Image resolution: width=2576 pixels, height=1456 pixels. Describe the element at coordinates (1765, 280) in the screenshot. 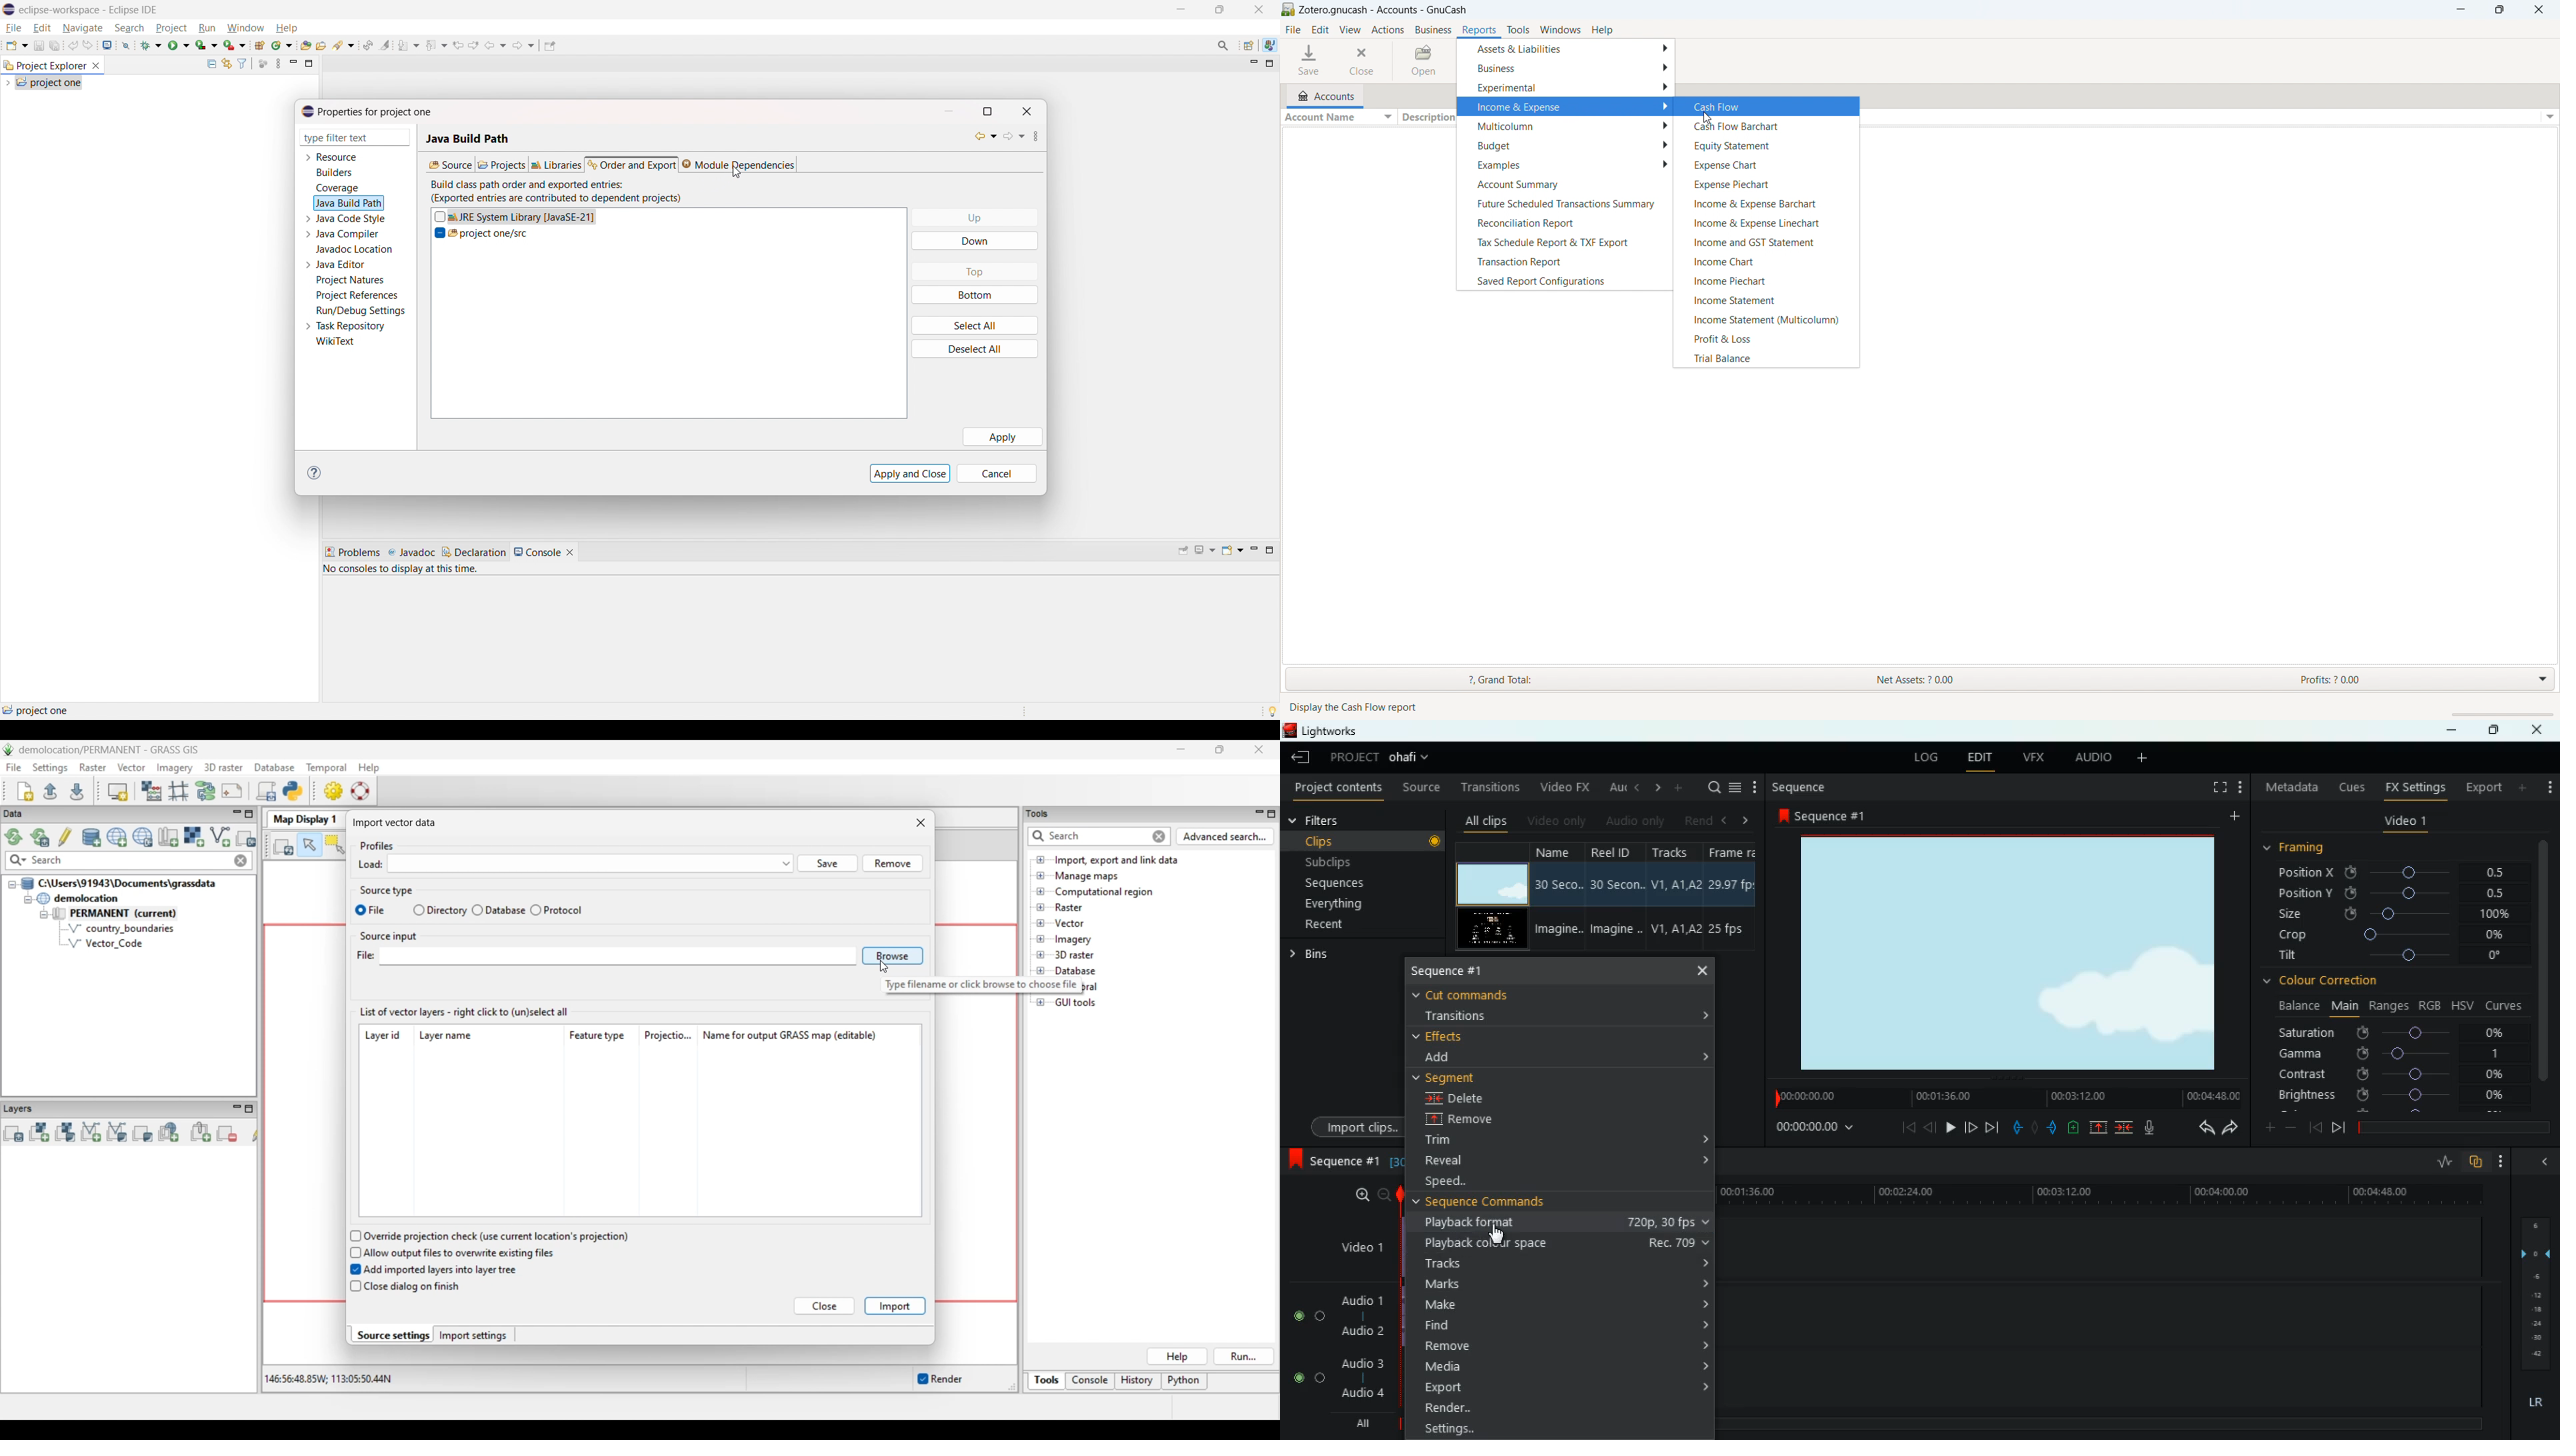

I see `income piechart` at that location.